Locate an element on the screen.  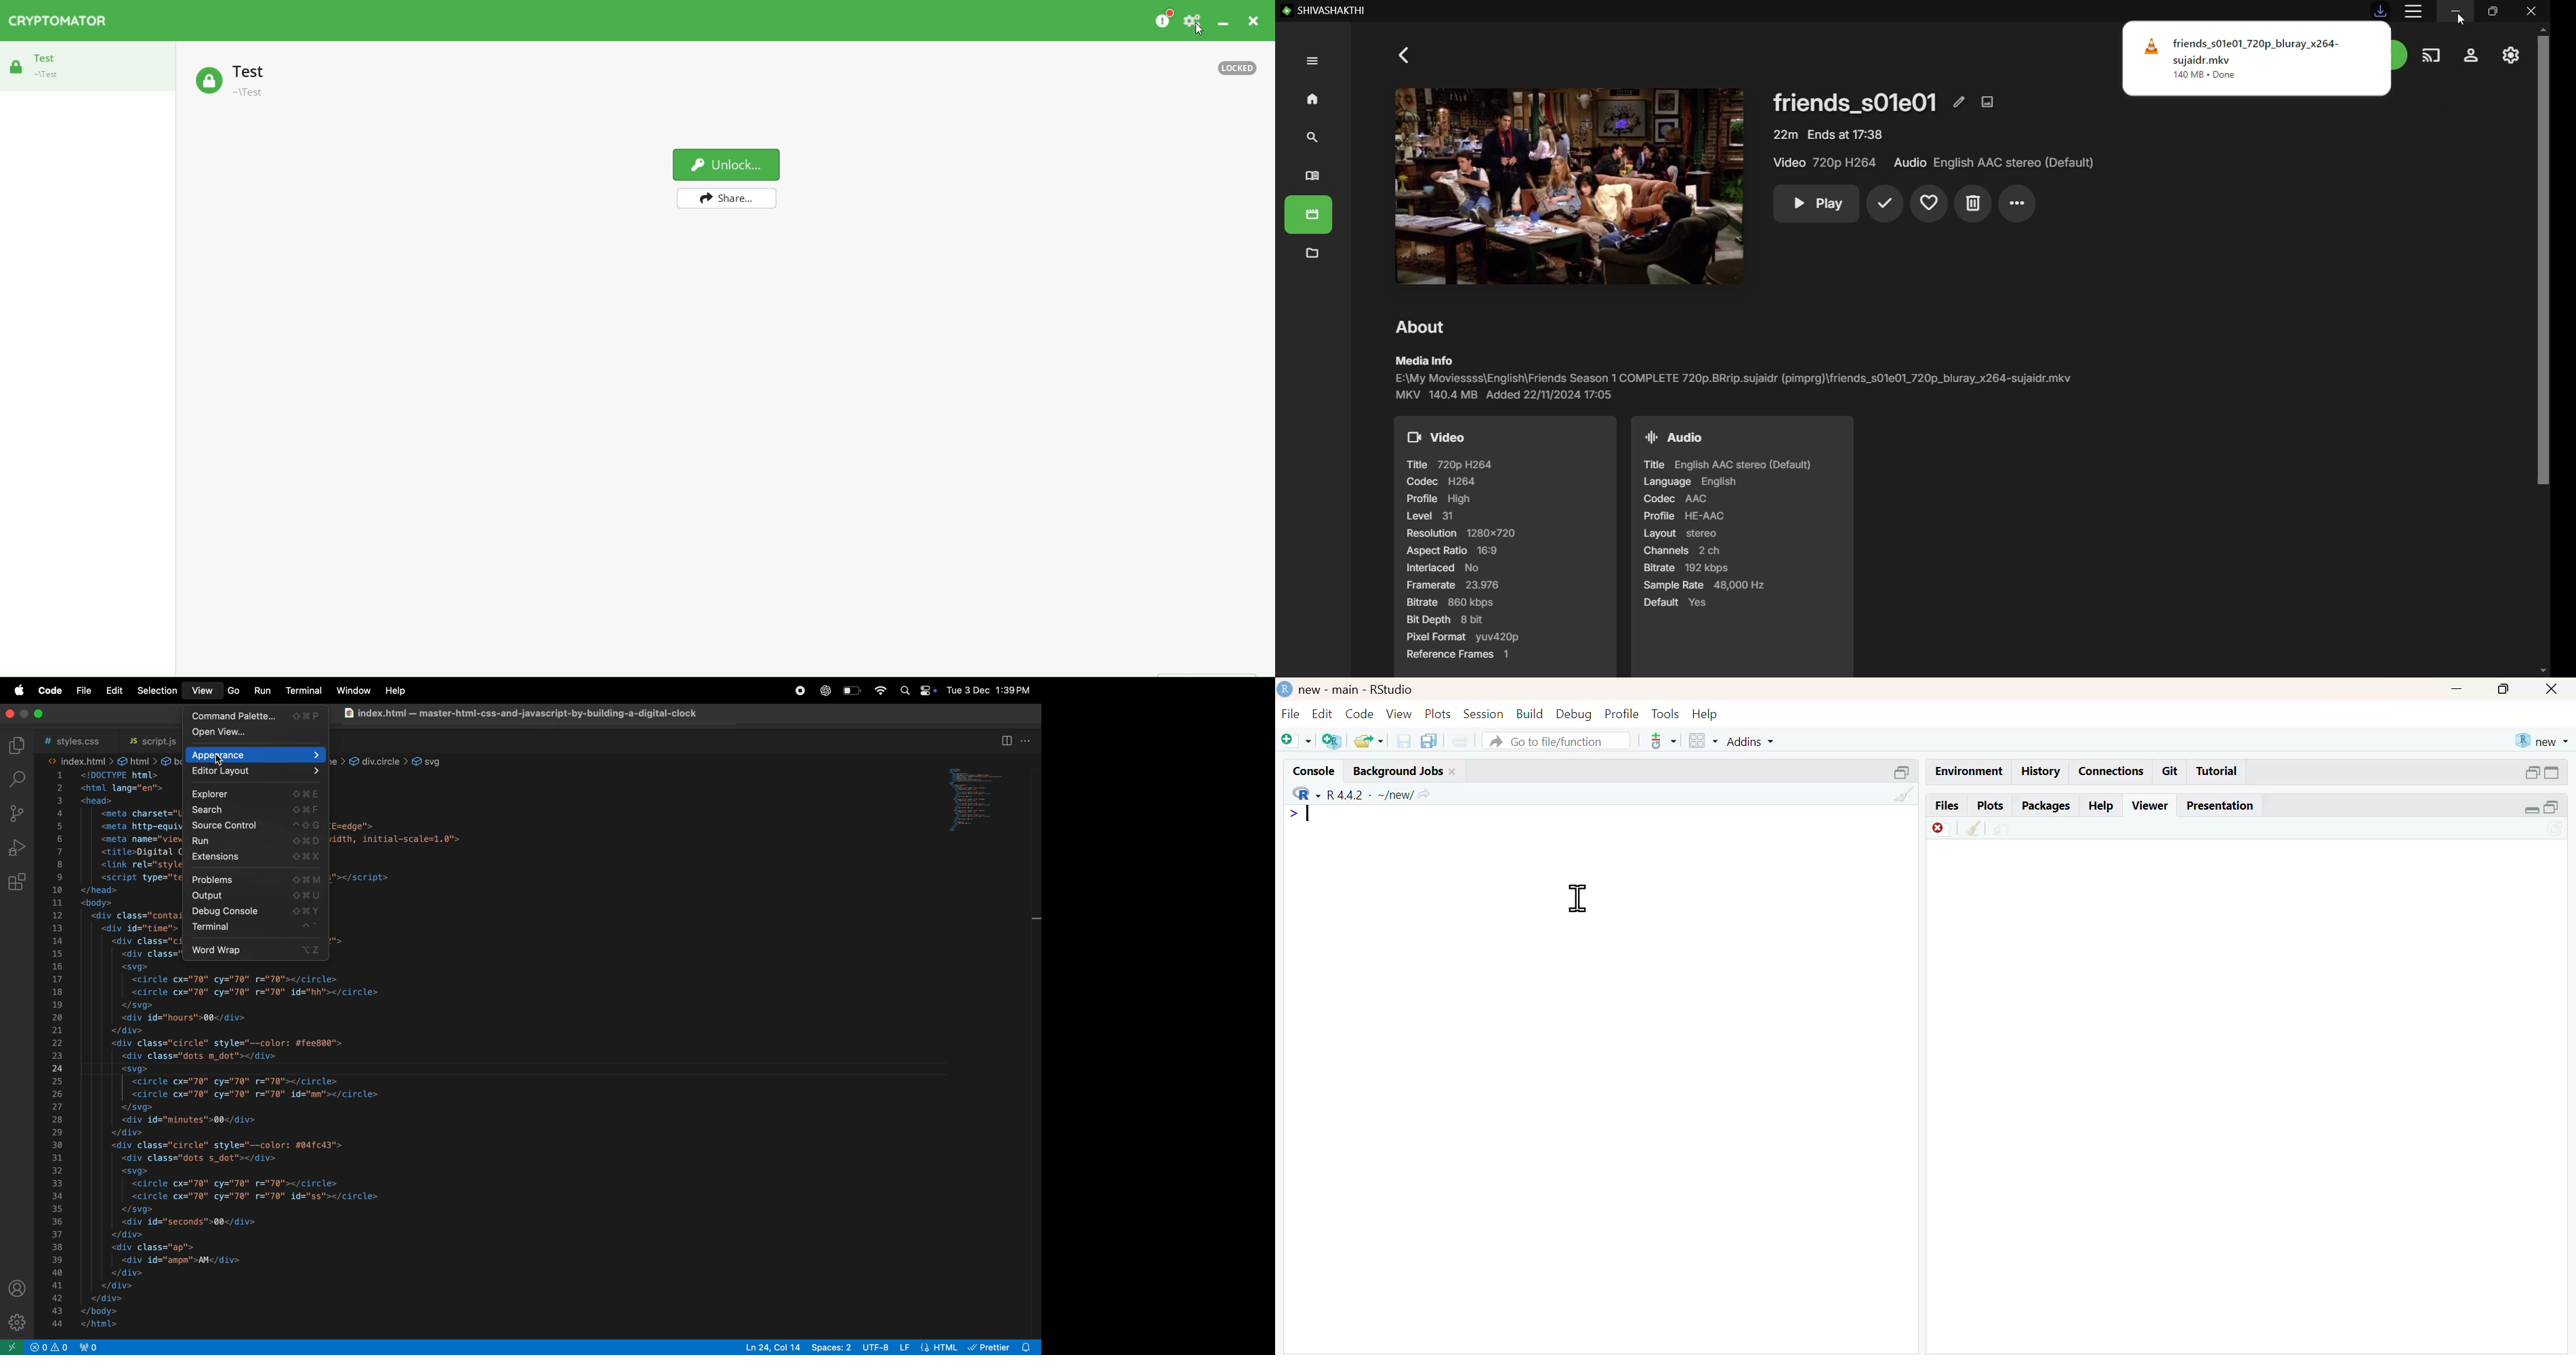
new - main - RStudio is located at coordinates (1358, 690).